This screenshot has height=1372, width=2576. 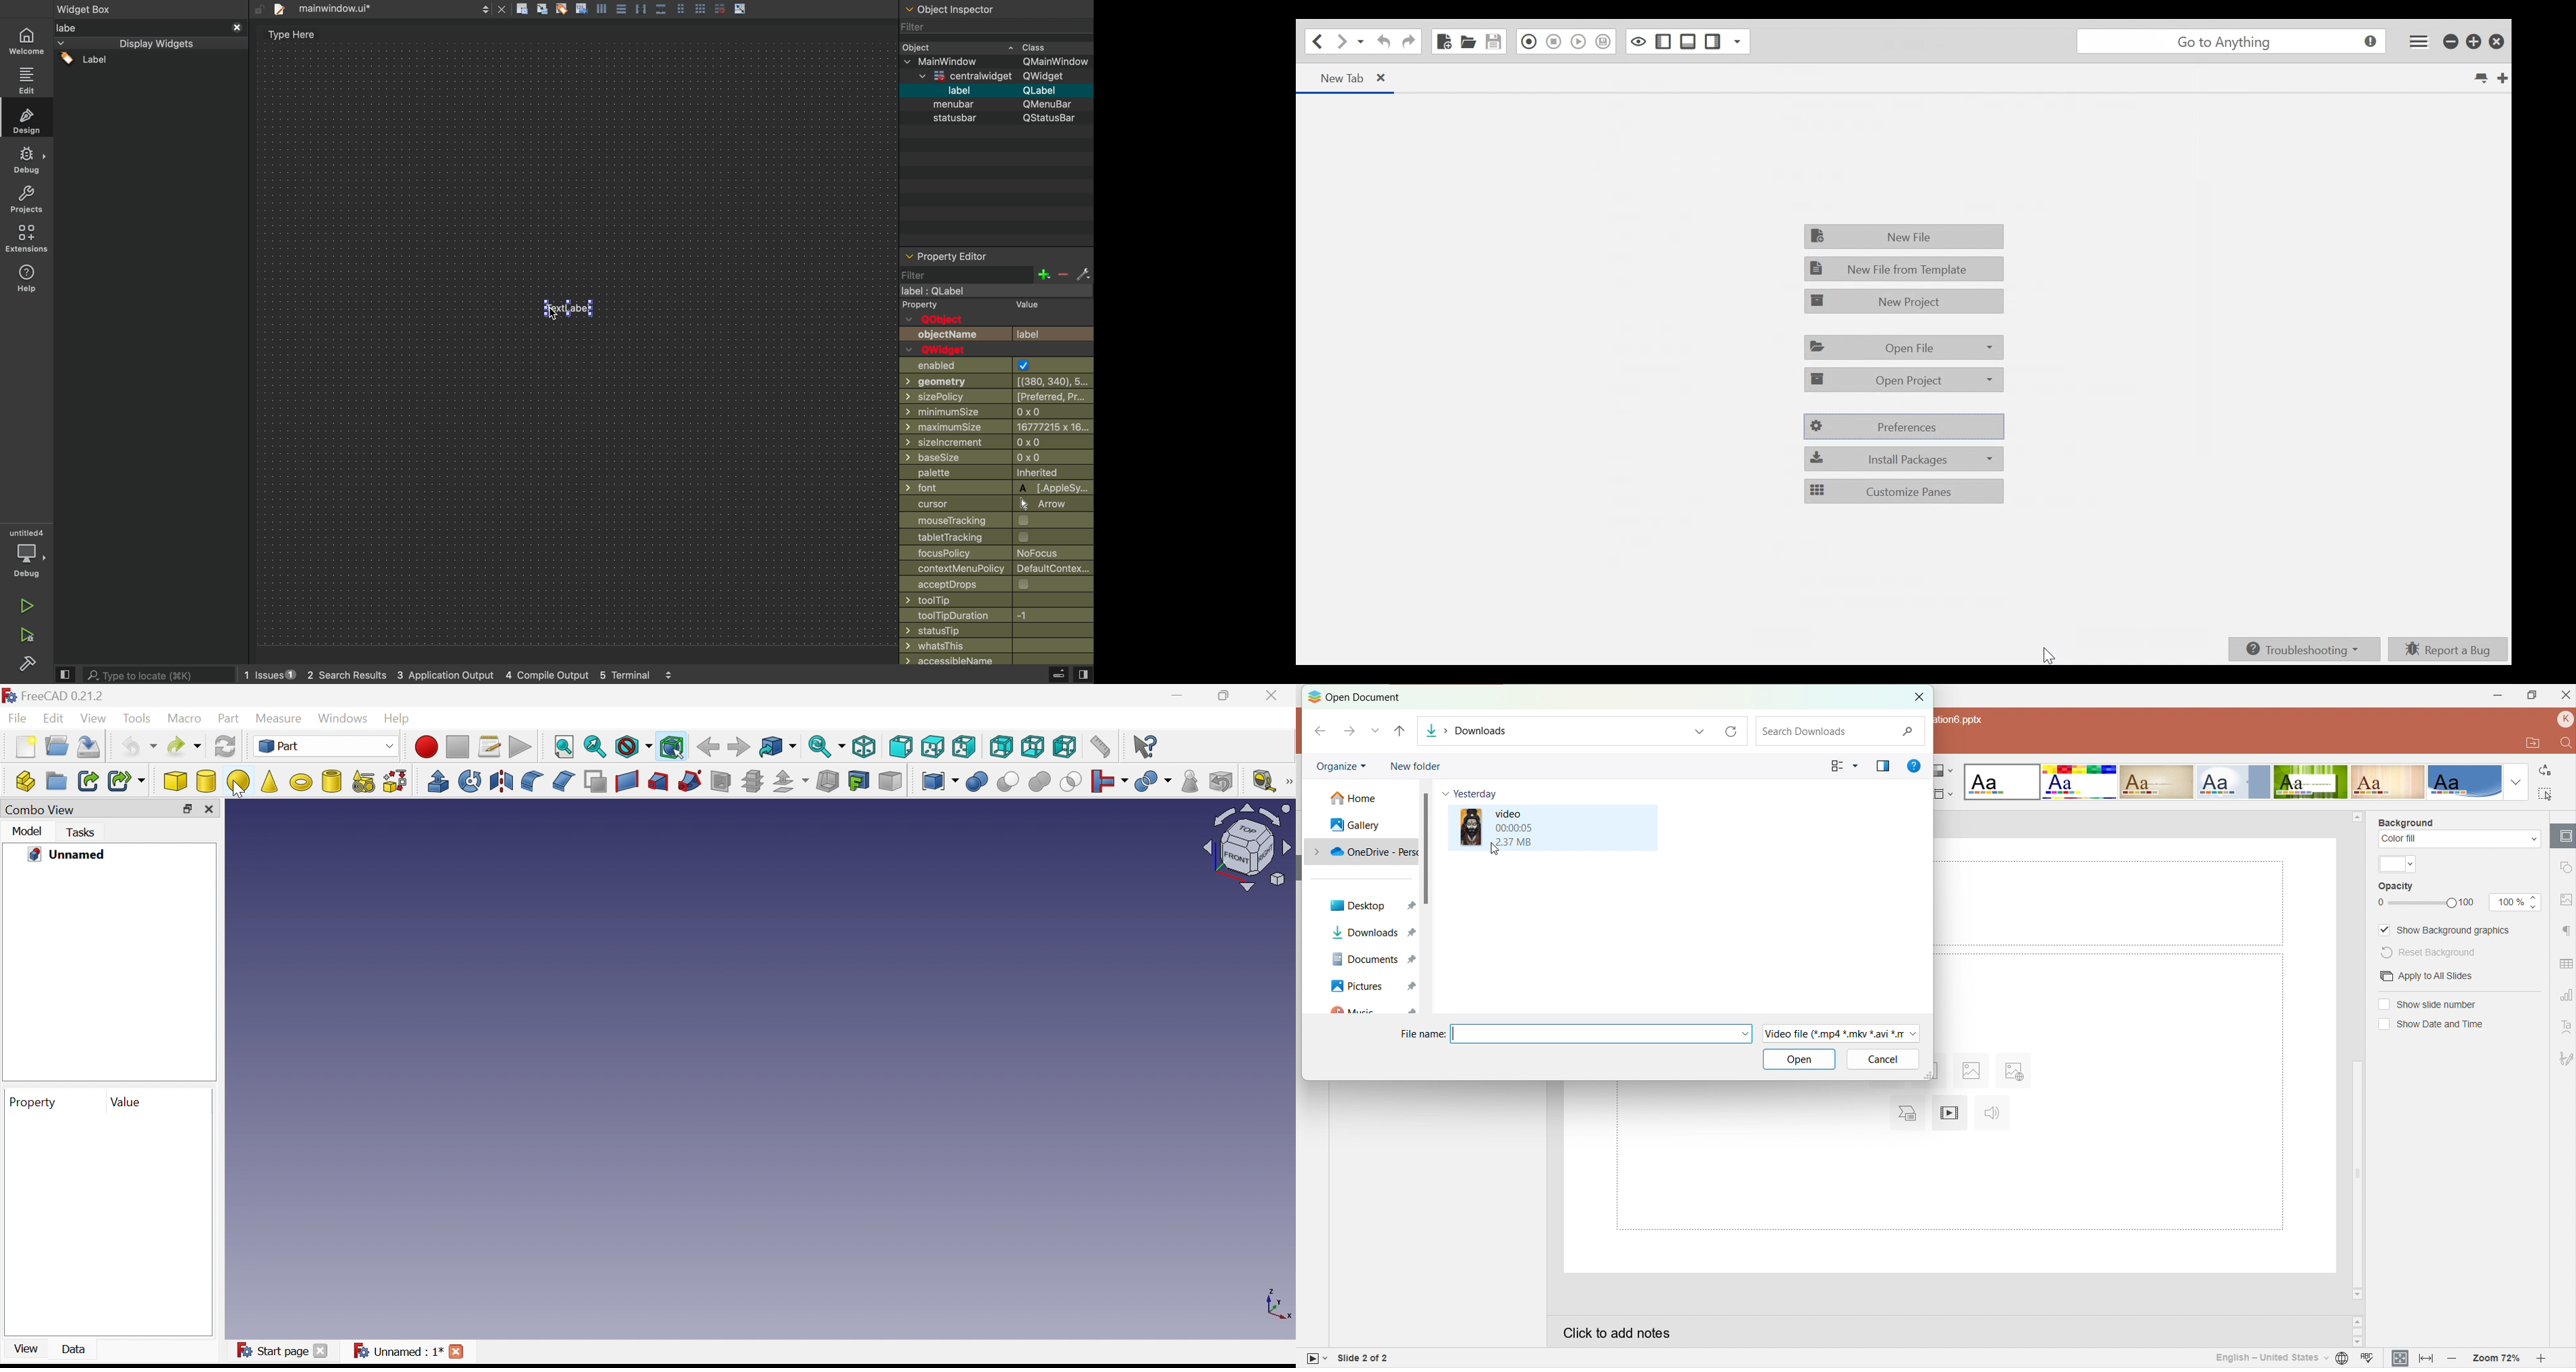 I want to click on Restore down, so click(x=1226, y=698).